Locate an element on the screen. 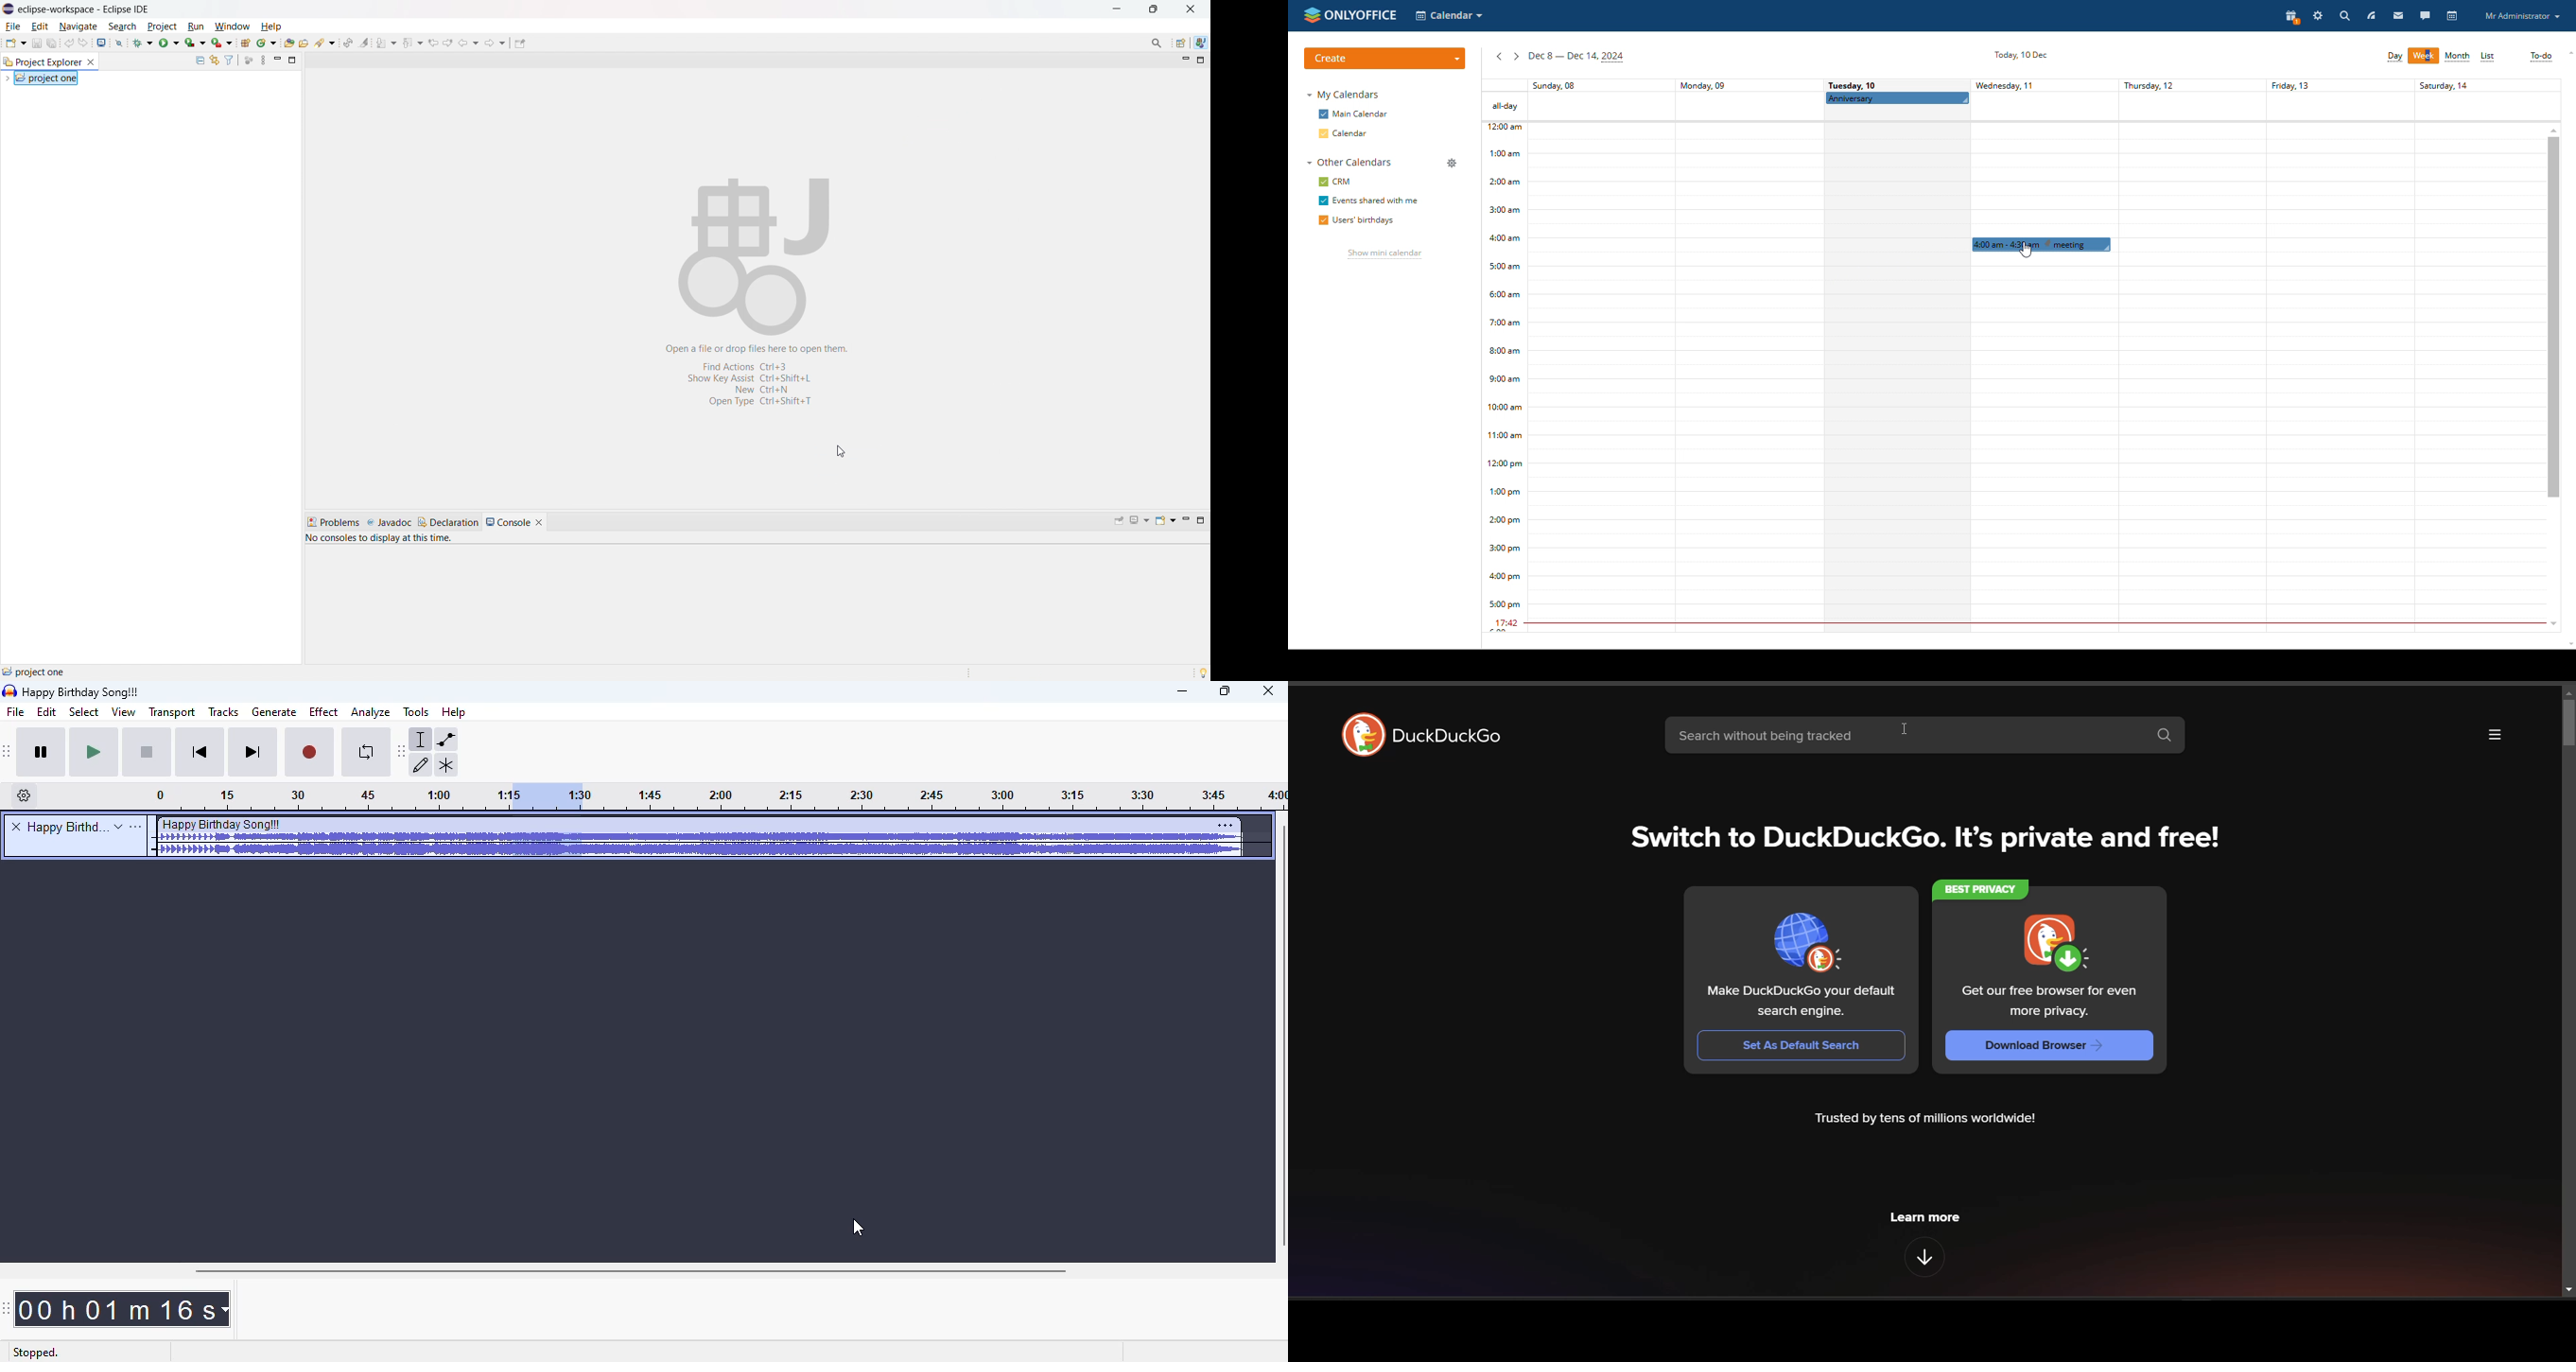 The image size is (2576, 1372). undo is located at coordinates (69, 42).